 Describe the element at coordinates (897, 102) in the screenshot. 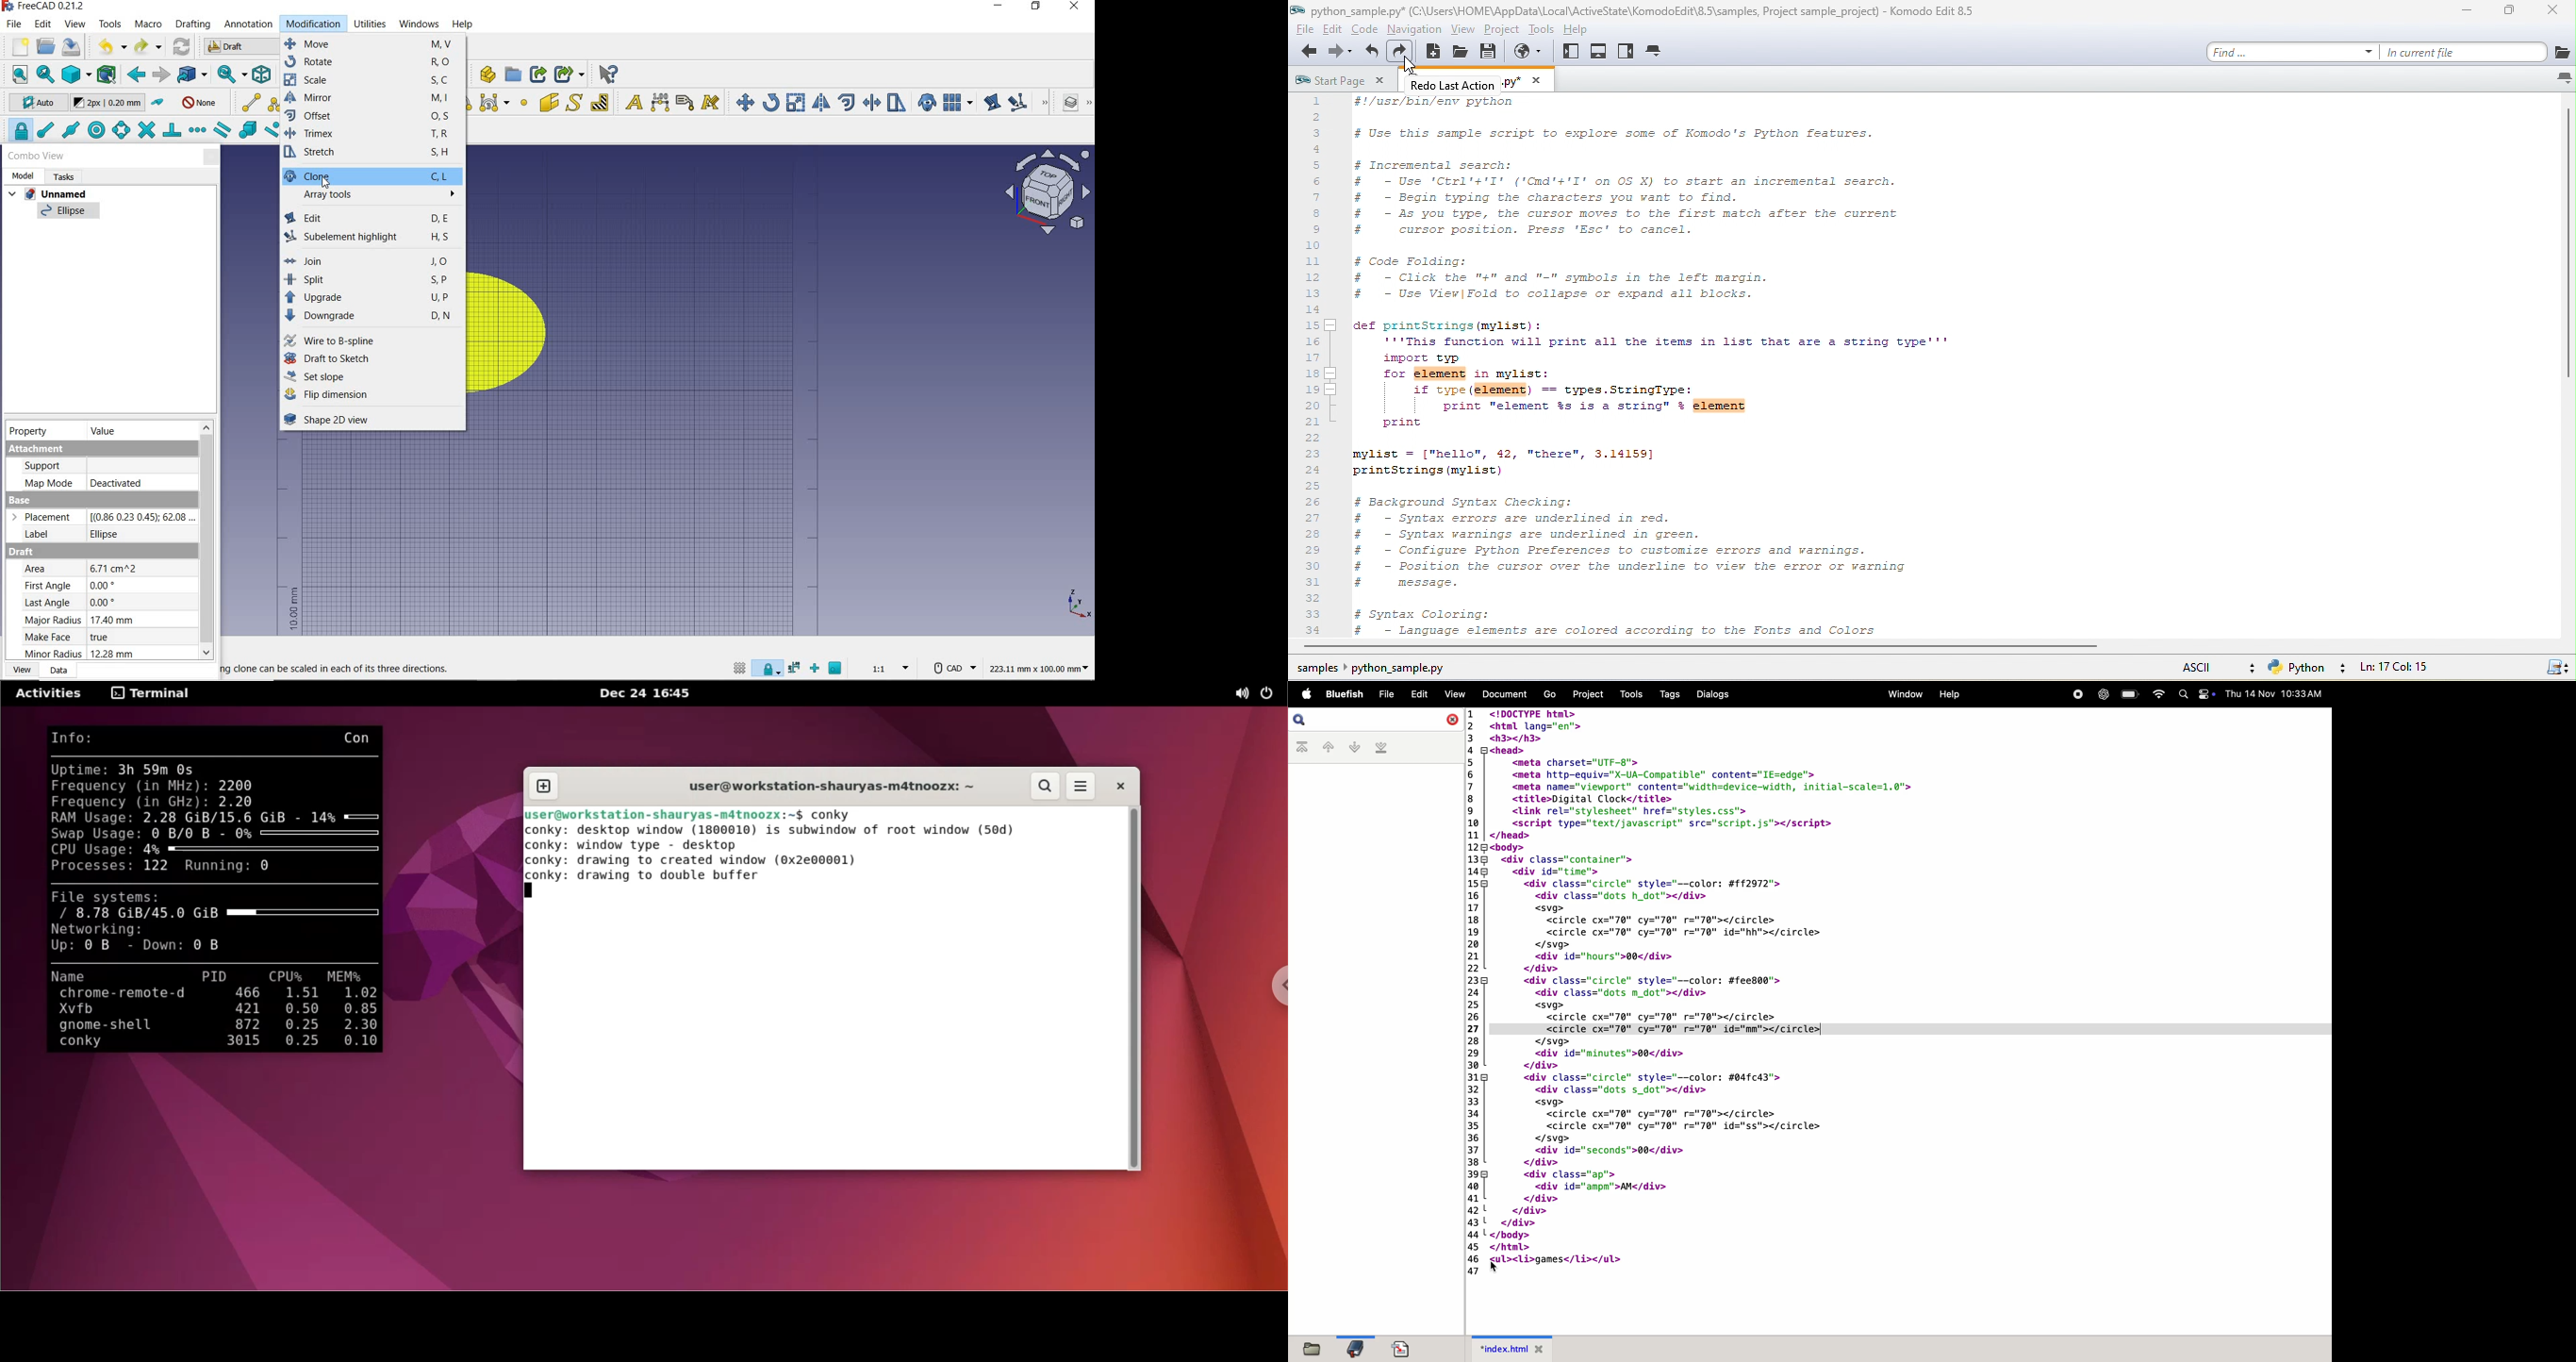

I see `stretch` at that location.